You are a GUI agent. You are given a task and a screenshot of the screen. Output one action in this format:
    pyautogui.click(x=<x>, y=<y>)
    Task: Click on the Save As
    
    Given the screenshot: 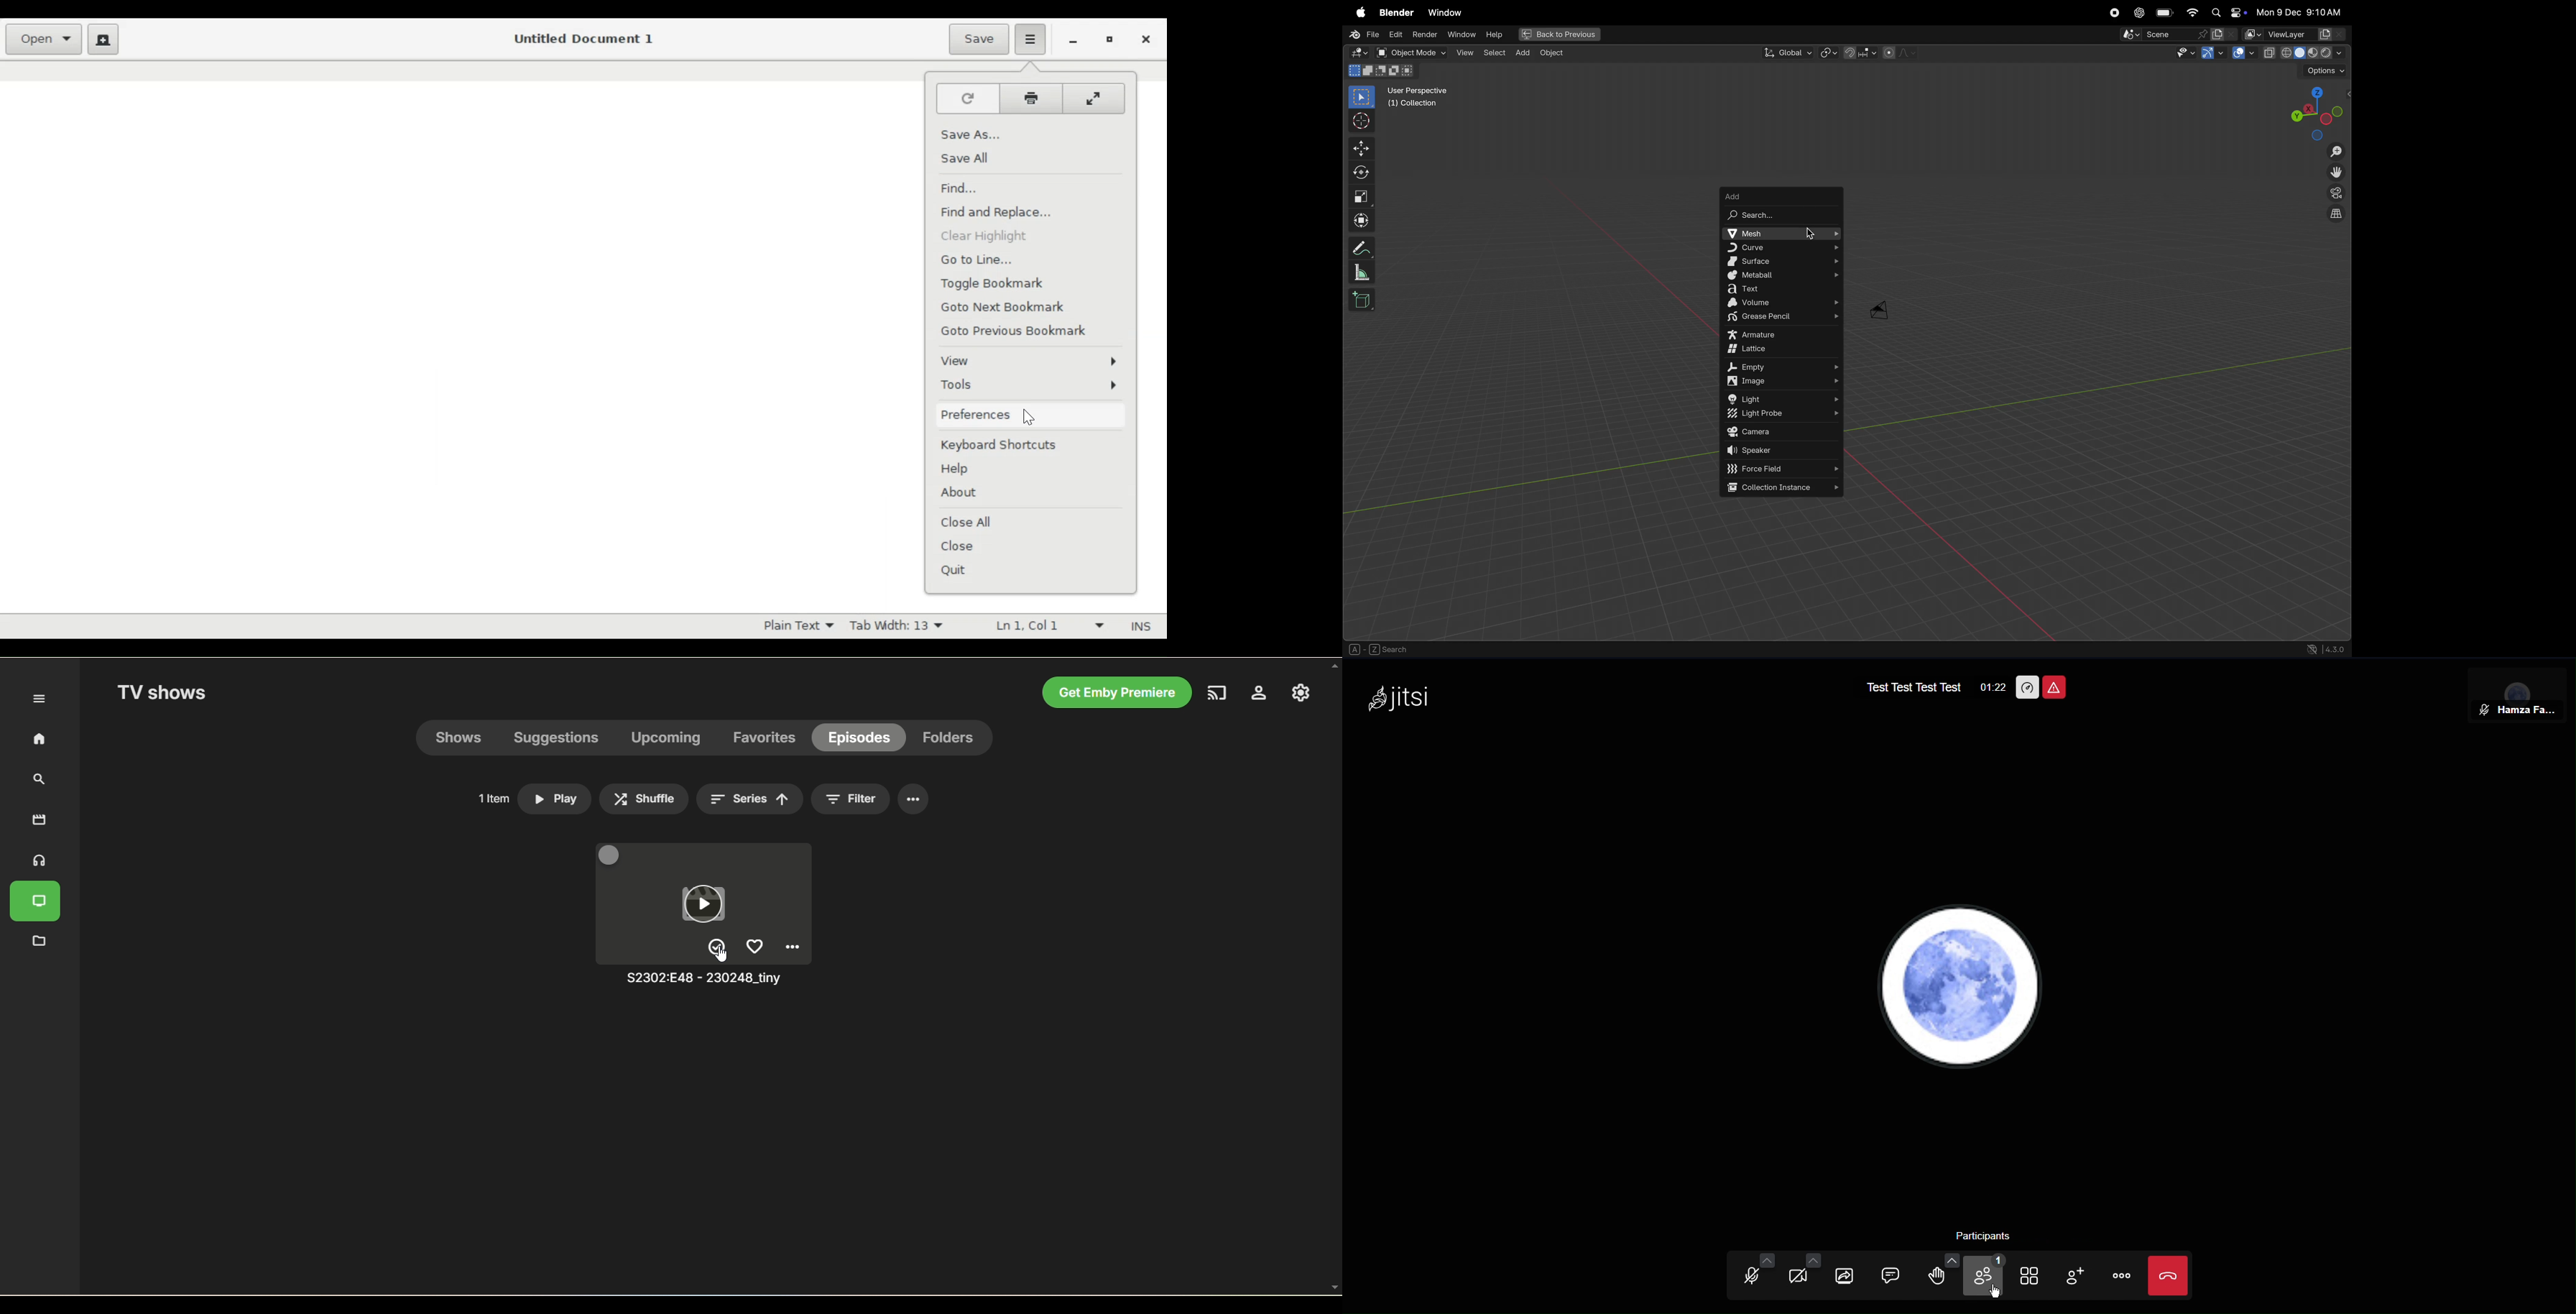 What is the action you would take?
    pyautogui.click(x=972, y=135)
    